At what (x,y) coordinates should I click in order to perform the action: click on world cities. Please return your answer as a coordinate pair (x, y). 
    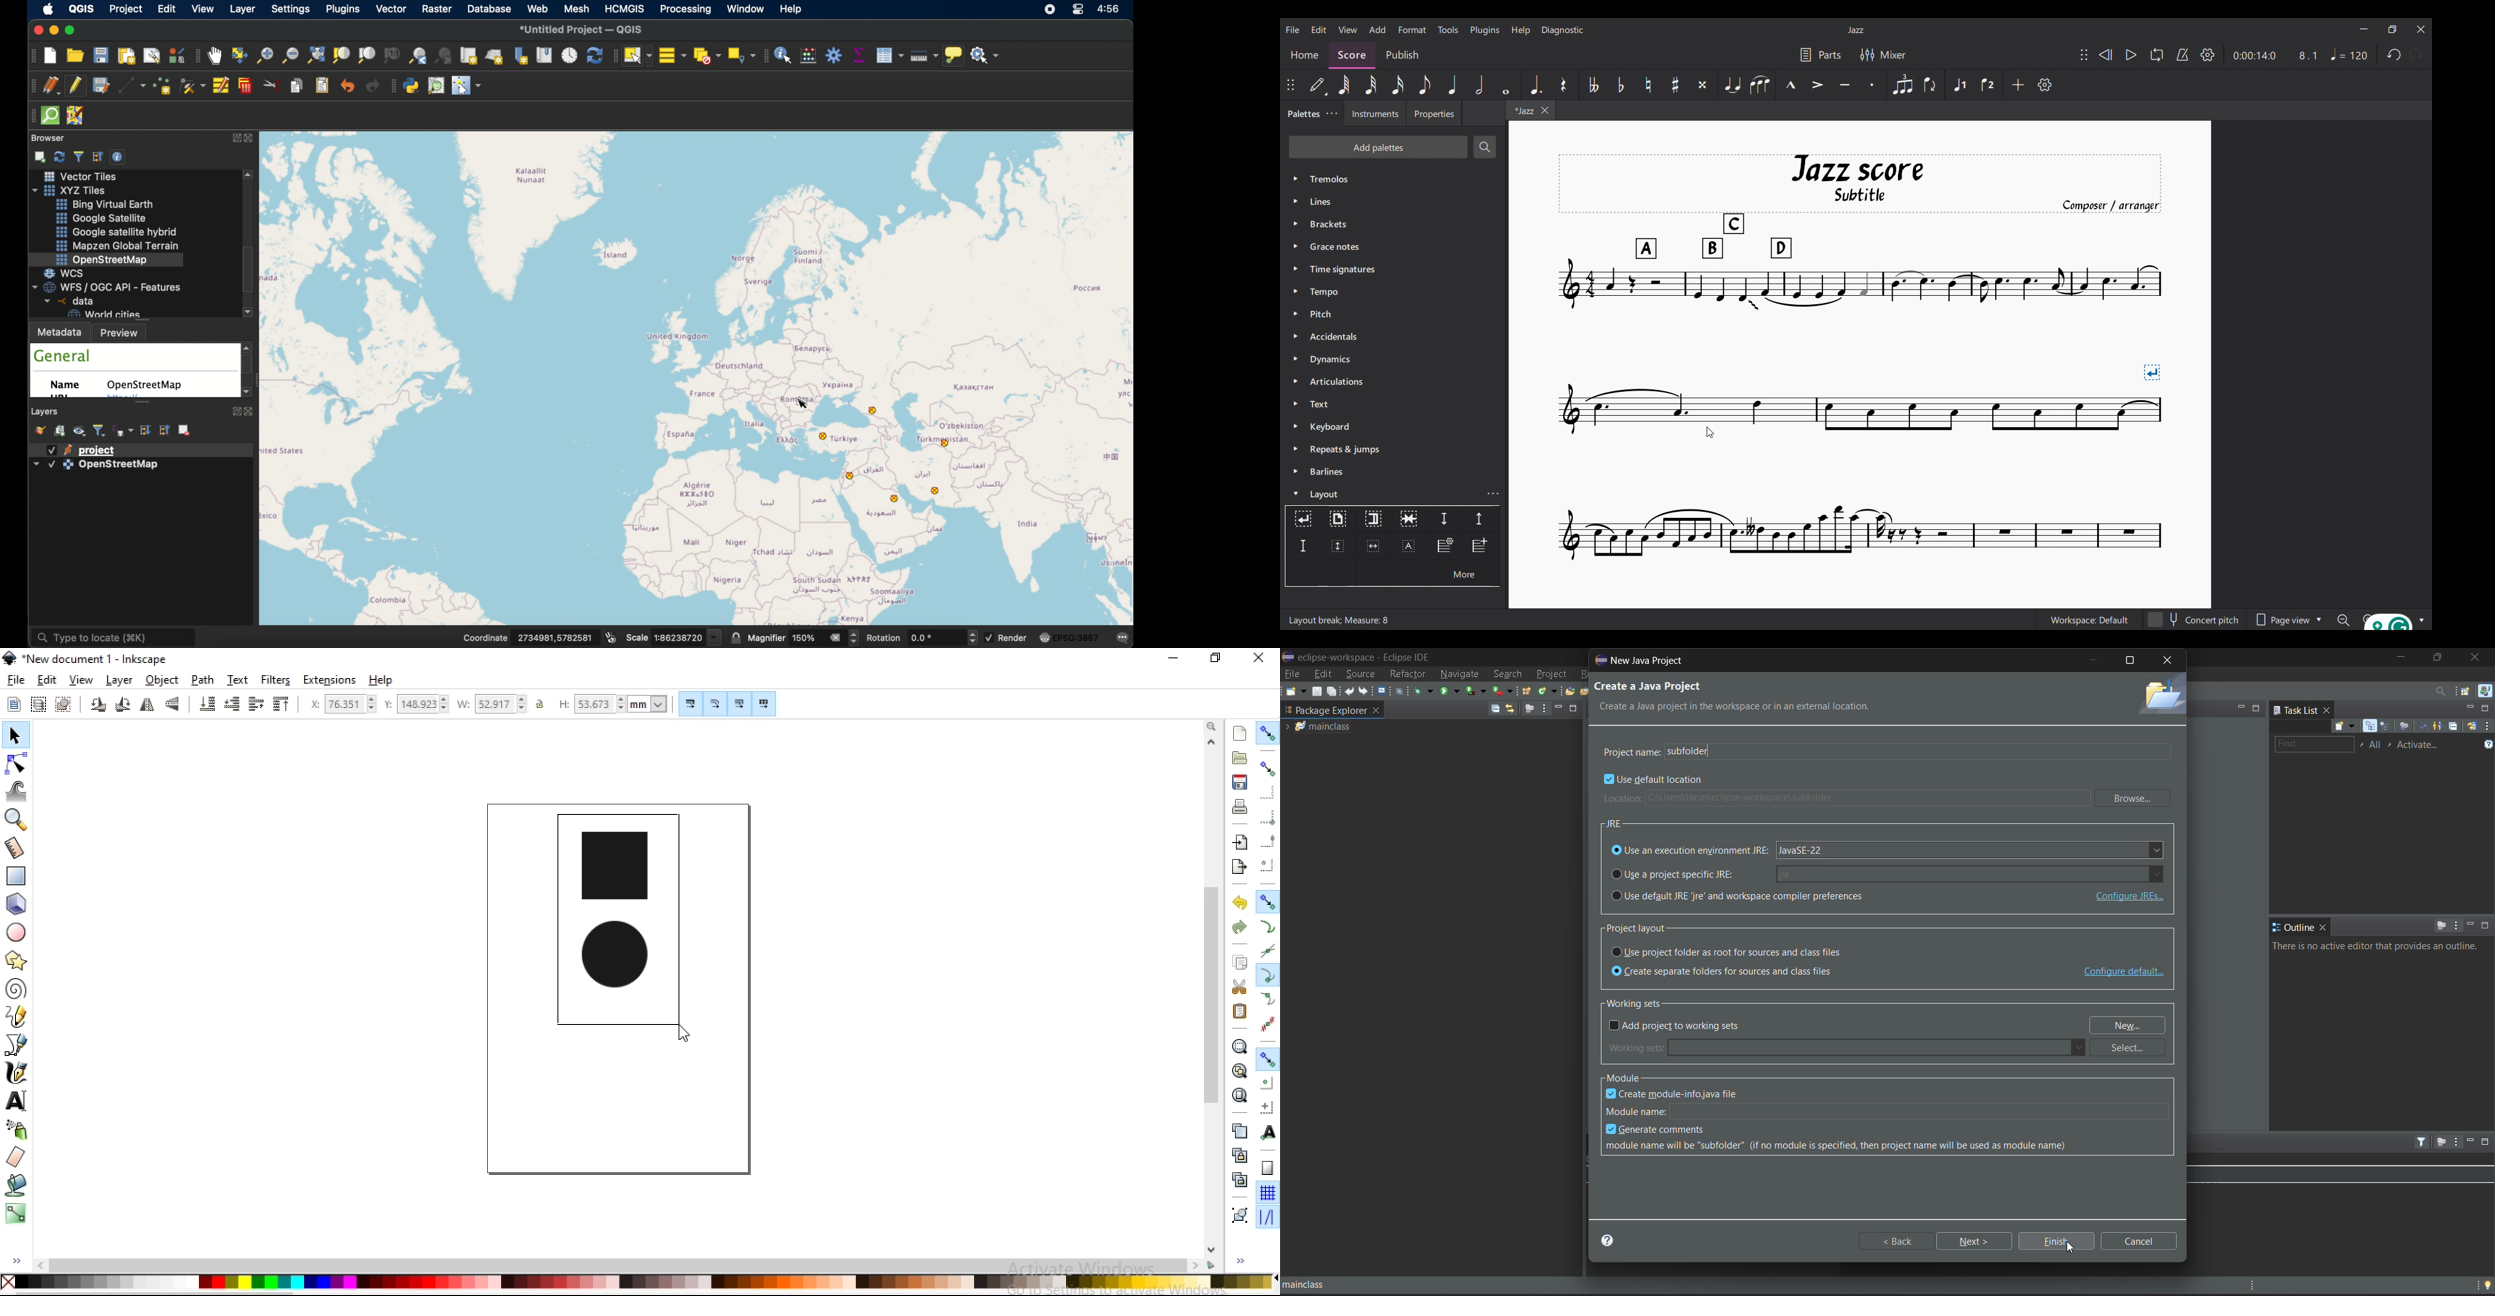
    Looking at the image, I should click on (103, 314).